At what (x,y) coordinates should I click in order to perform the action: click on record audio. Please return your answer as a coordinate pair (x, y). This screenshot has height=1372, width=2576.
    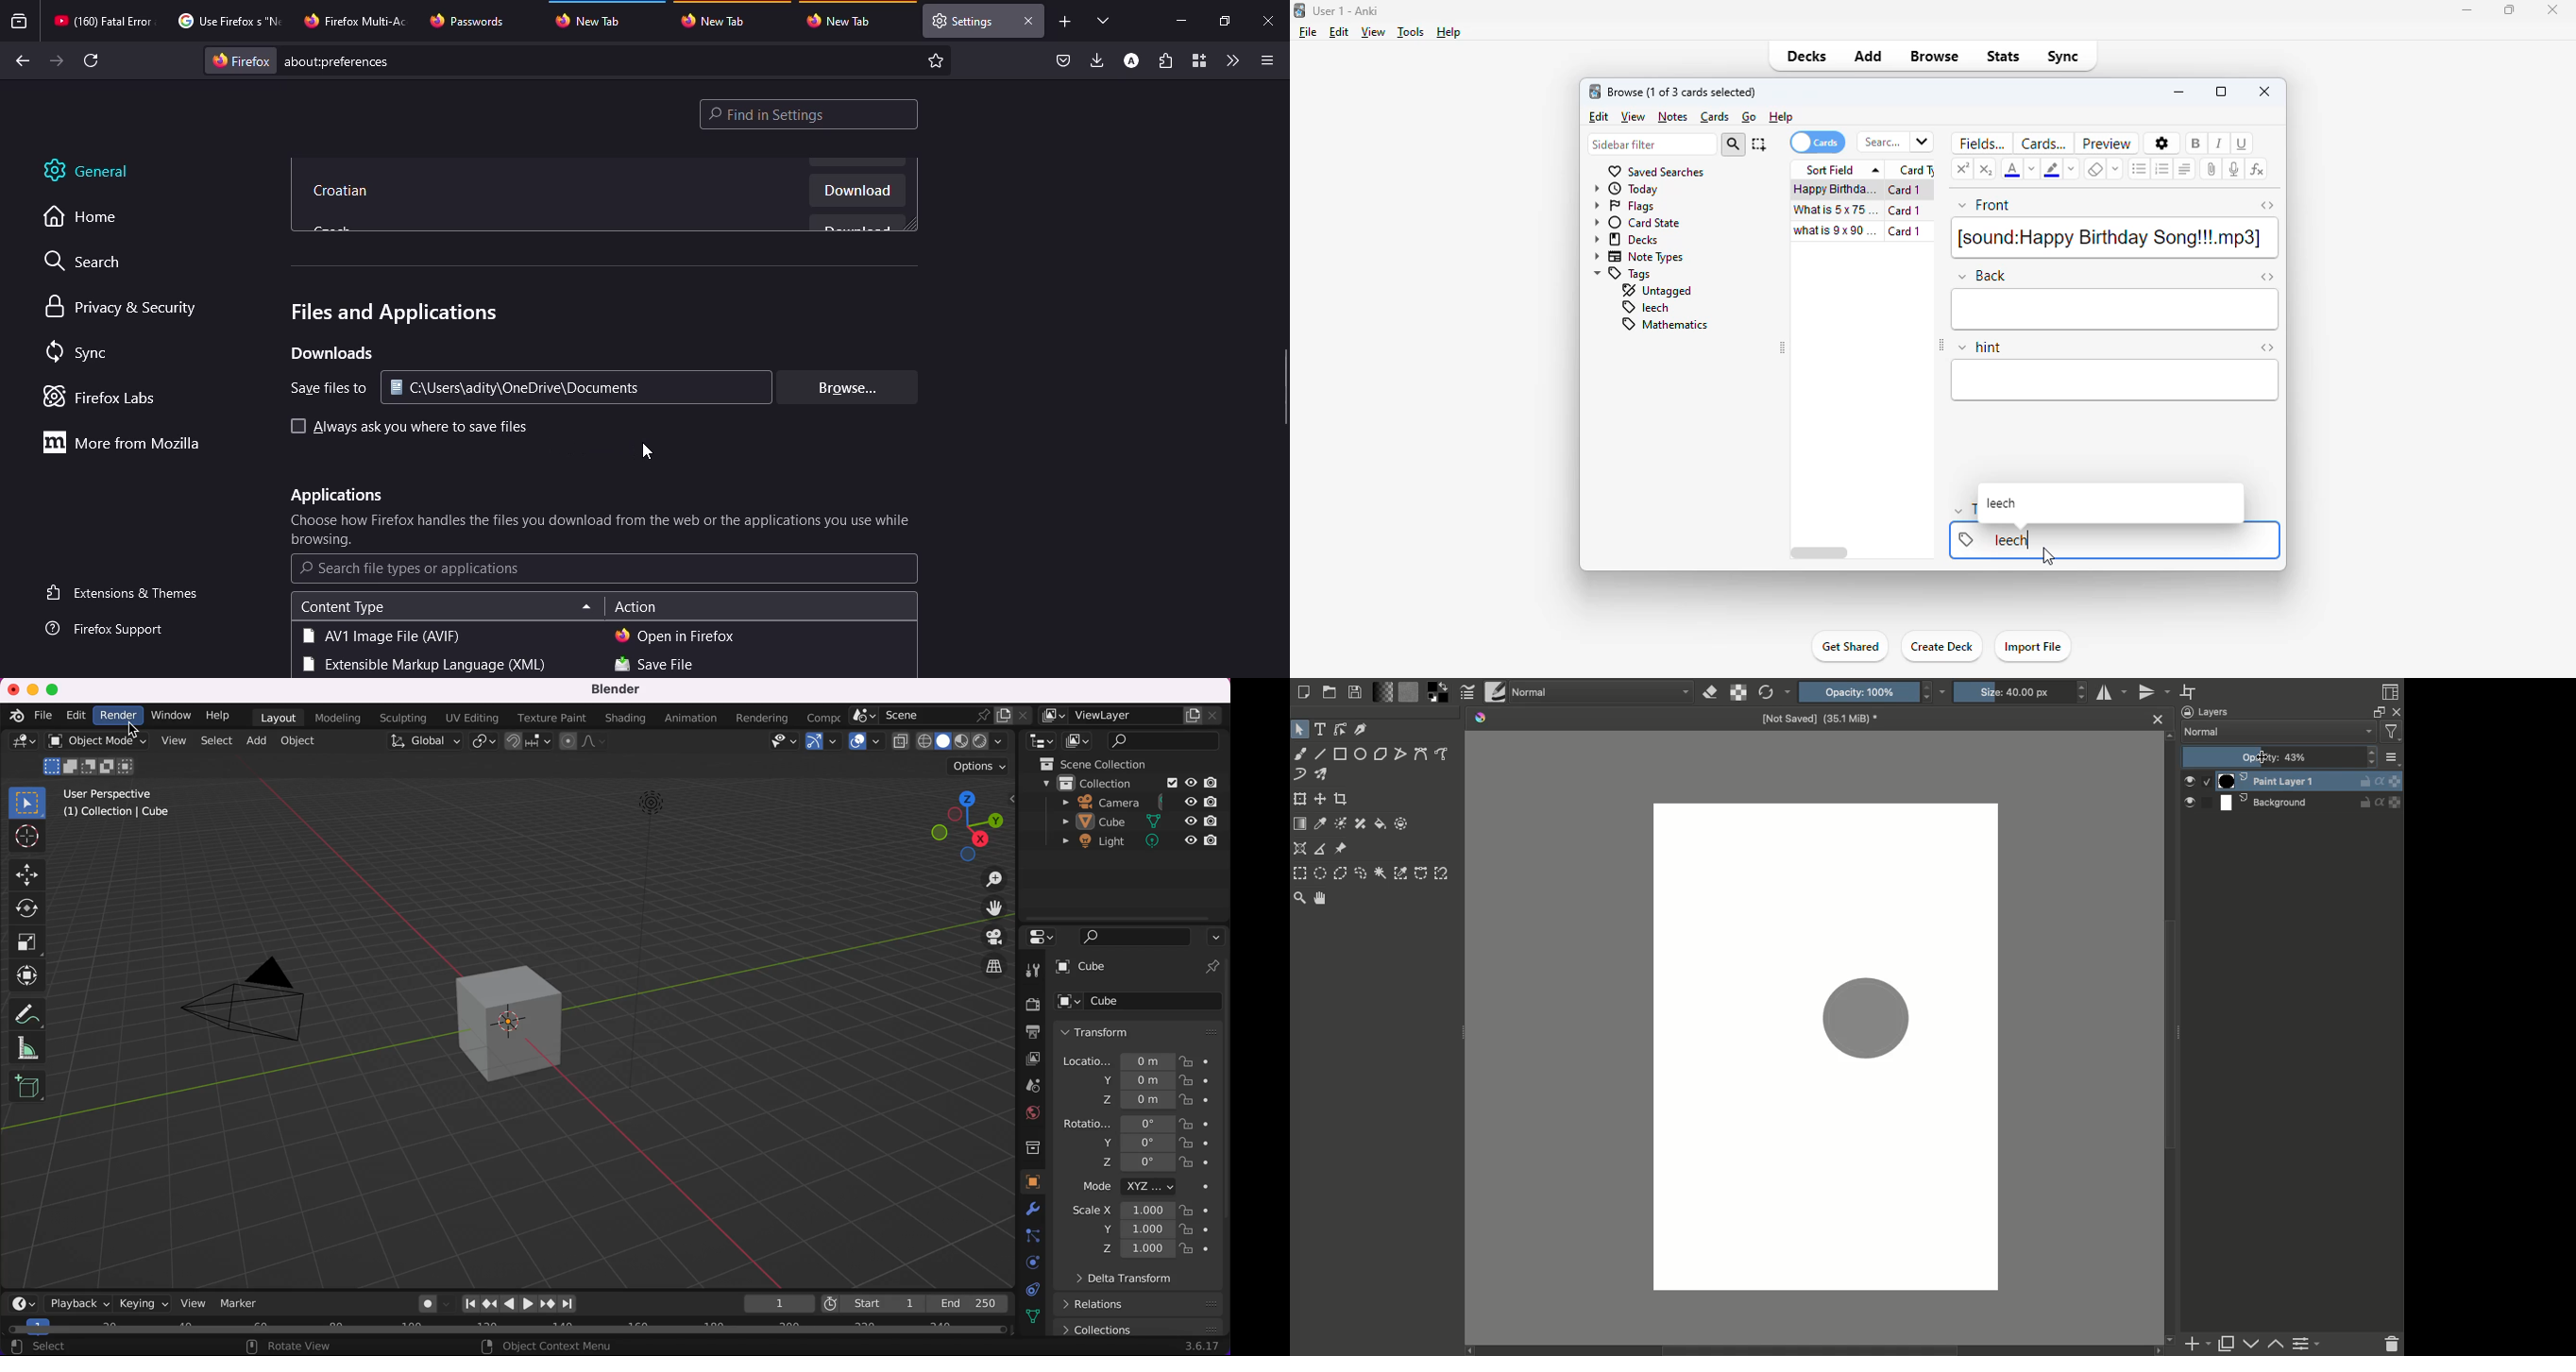
    Looking at the image, I should click on (2234, 169).